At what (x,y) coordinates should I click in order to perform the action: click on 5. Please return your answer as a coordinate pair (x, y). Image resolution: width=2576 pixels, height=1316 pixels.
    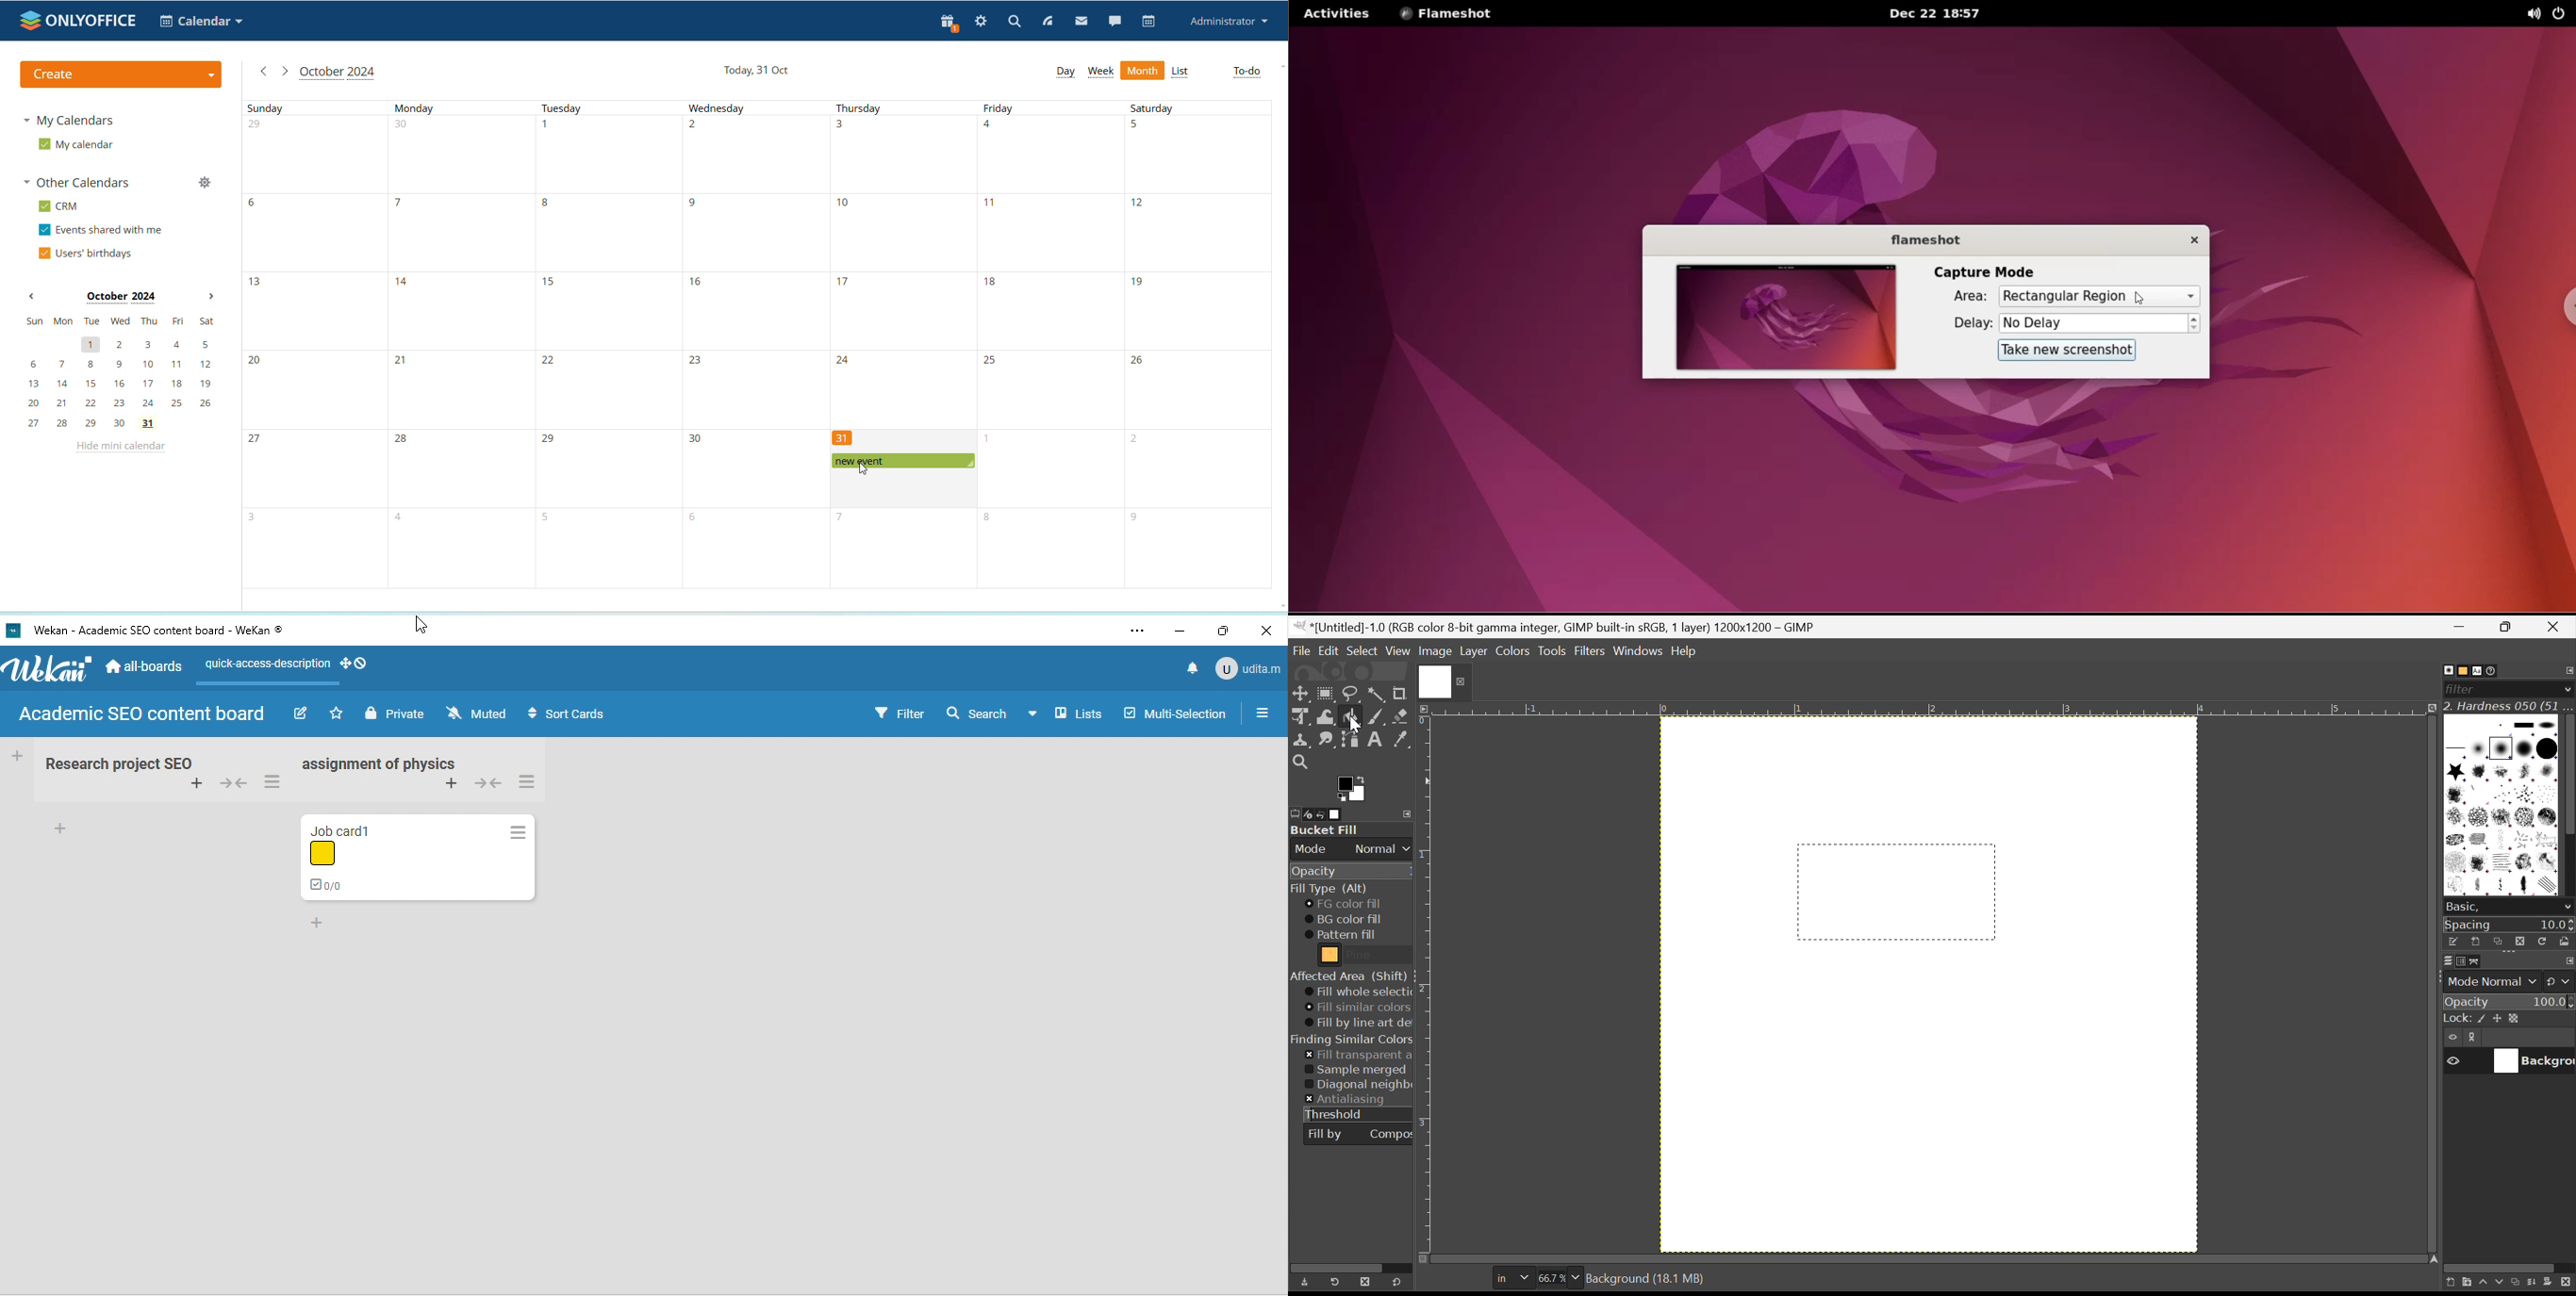
    Looking at the image, I should click on (2336, 709).